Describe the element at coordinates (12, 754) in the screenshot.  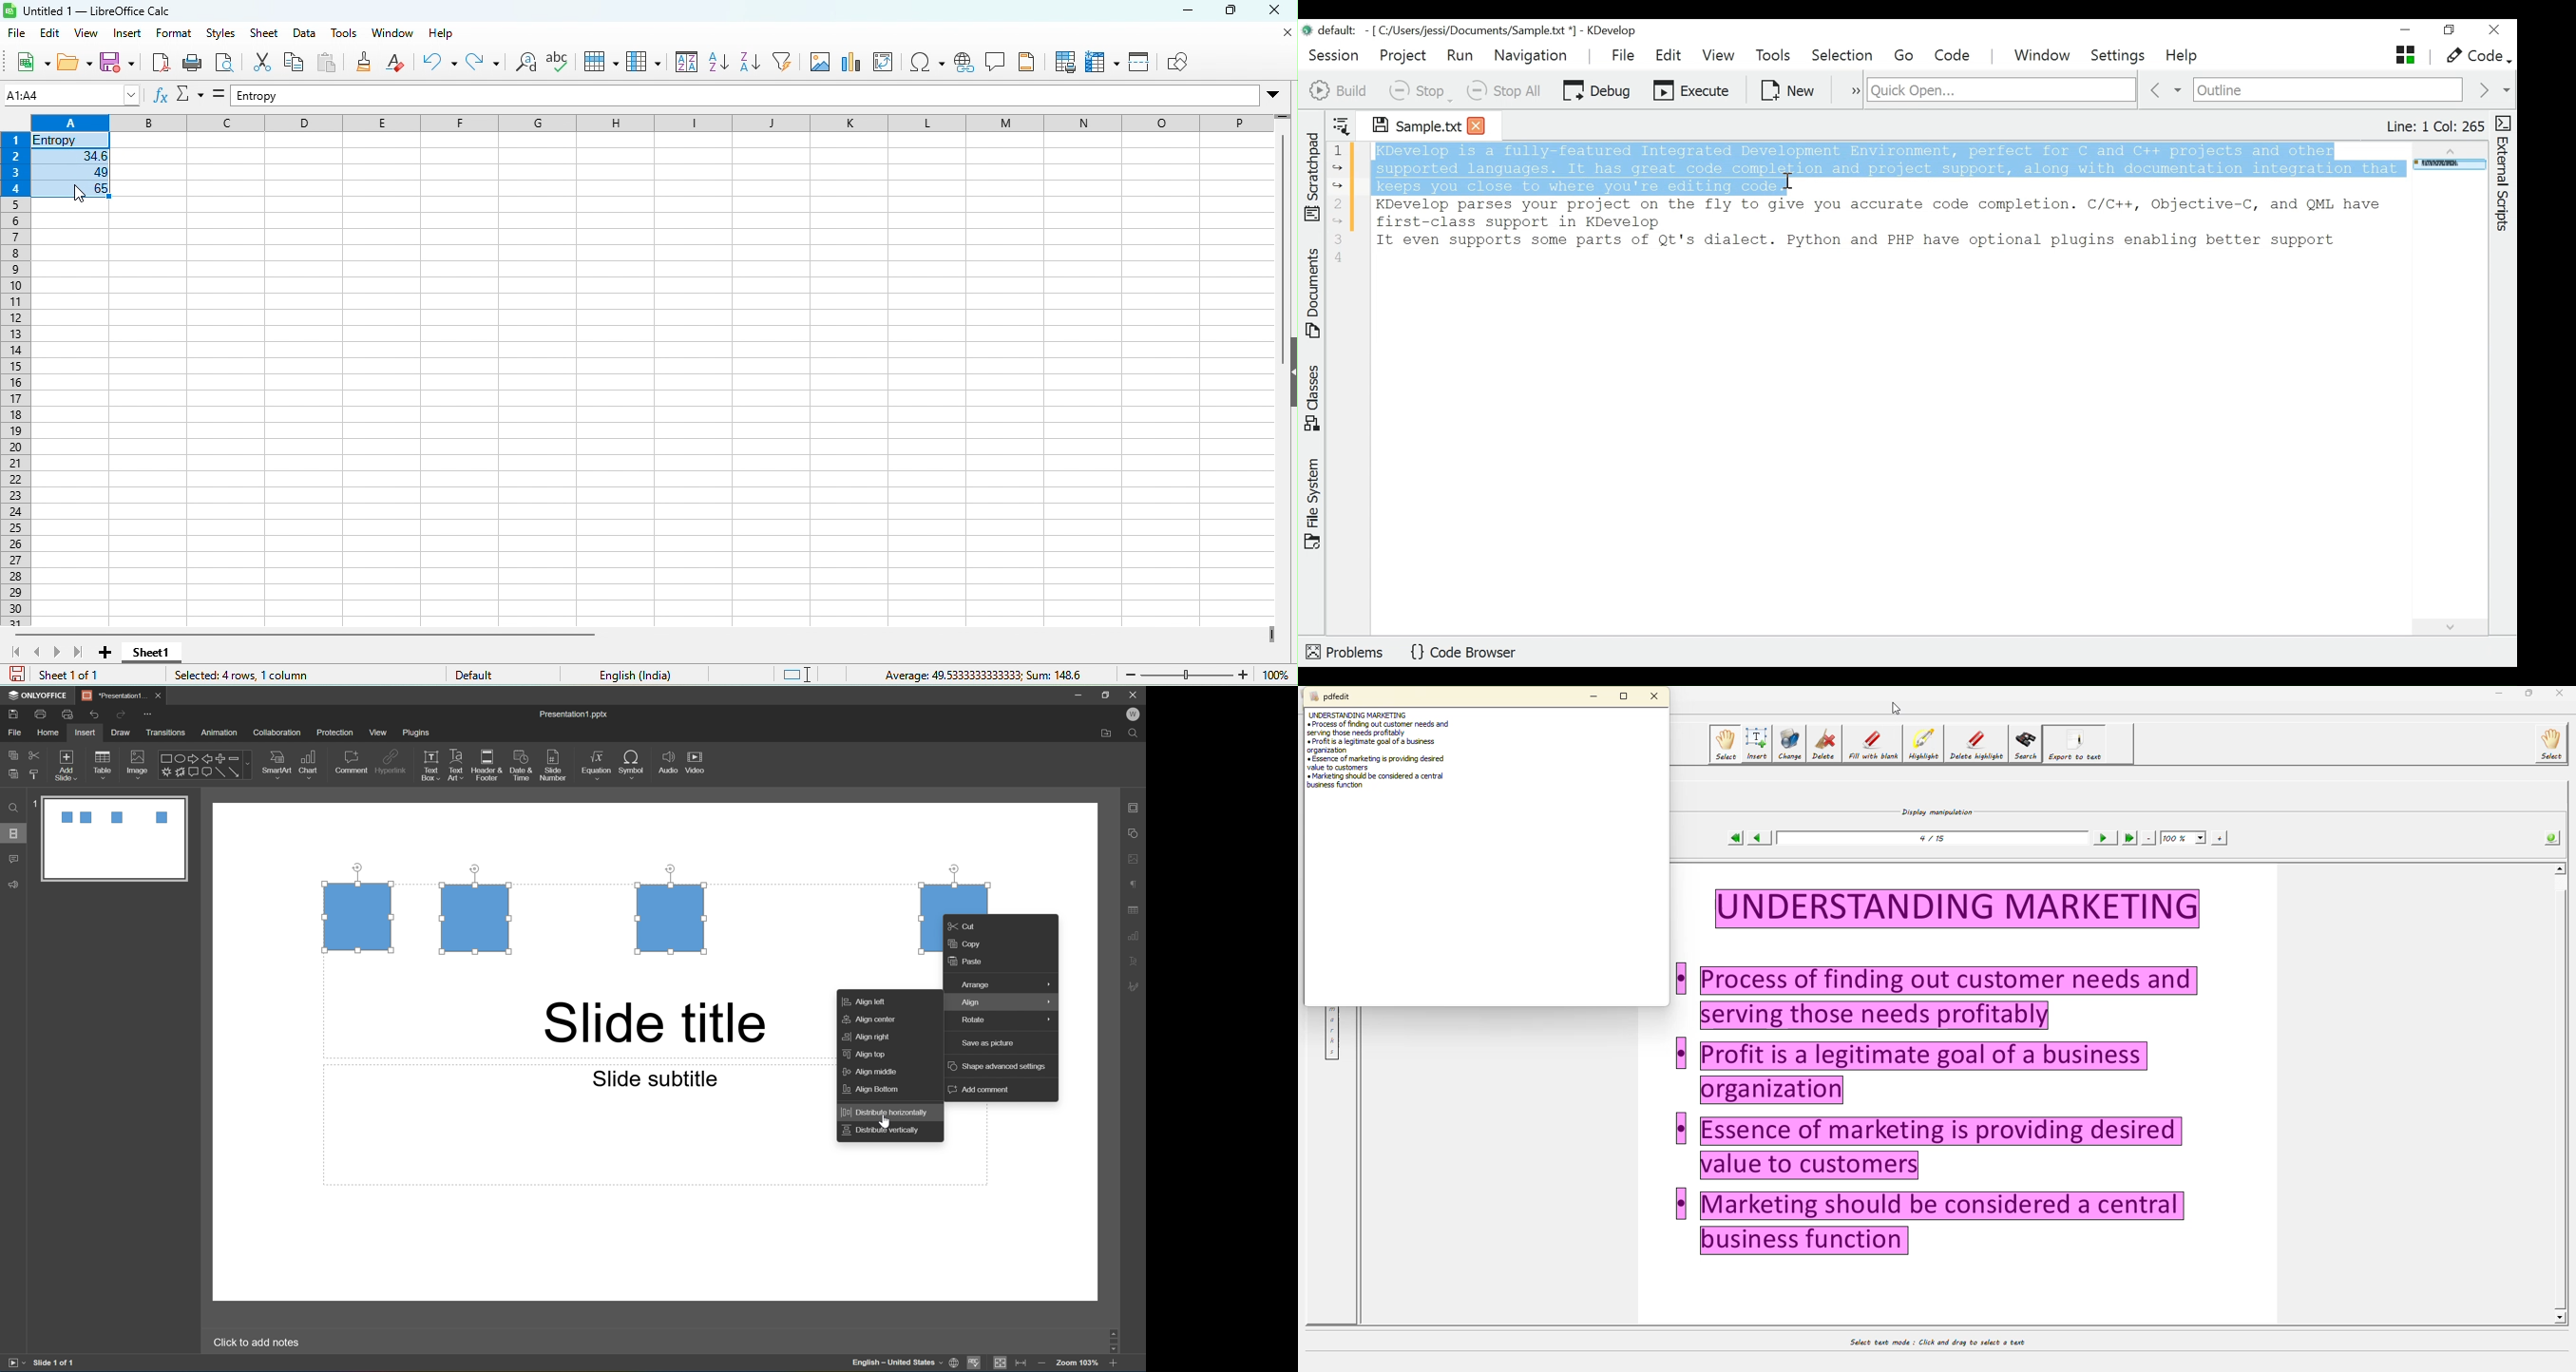
I see `copy` at that location.